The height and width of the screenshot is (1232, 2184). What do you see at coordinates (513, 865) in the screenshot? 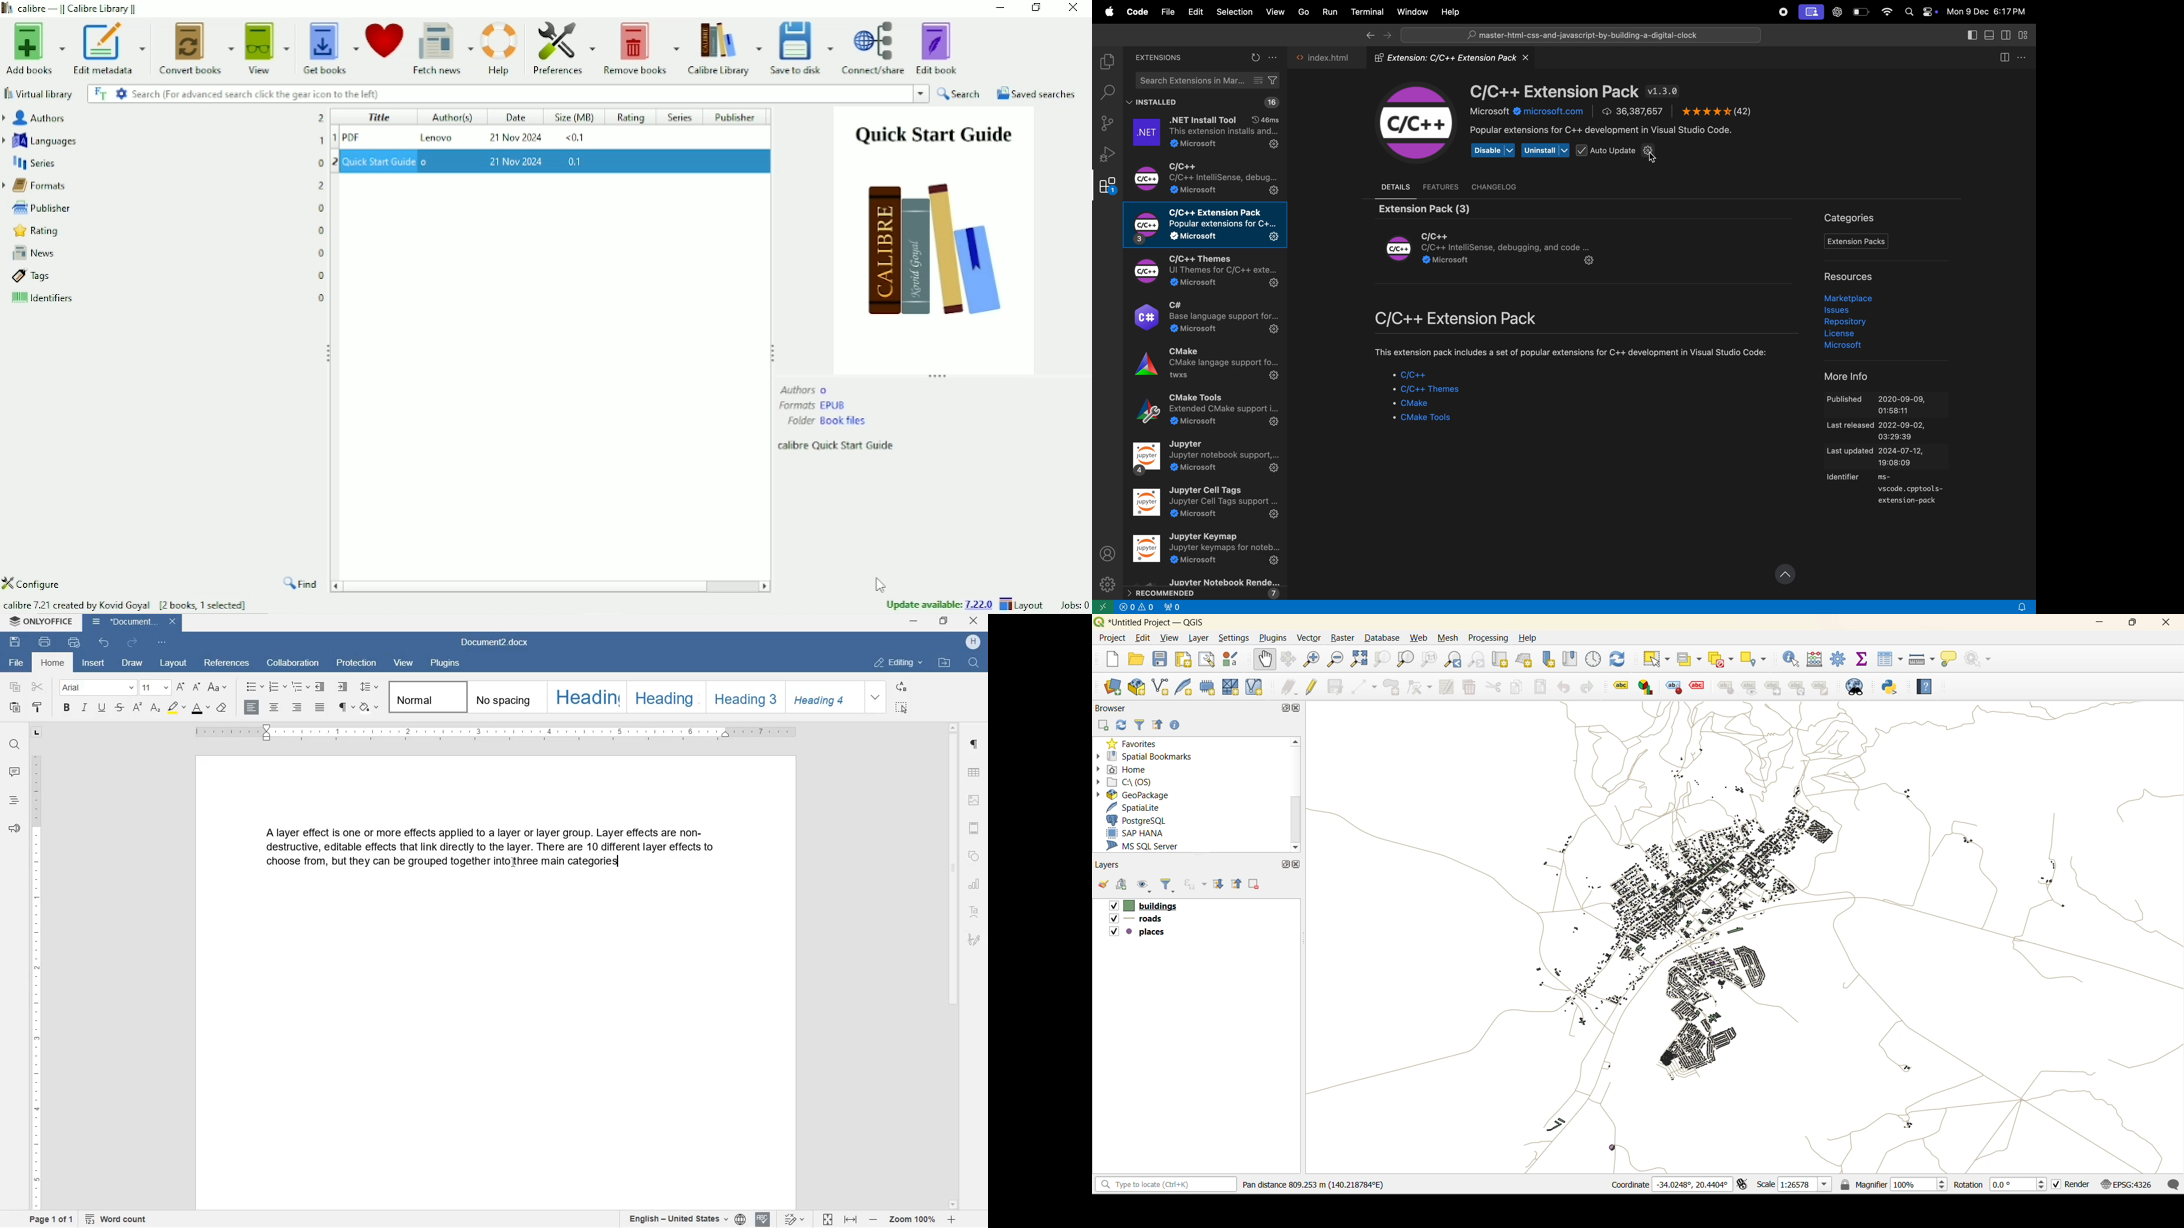
I see `CURSOR` at bounding box center [513, 865].